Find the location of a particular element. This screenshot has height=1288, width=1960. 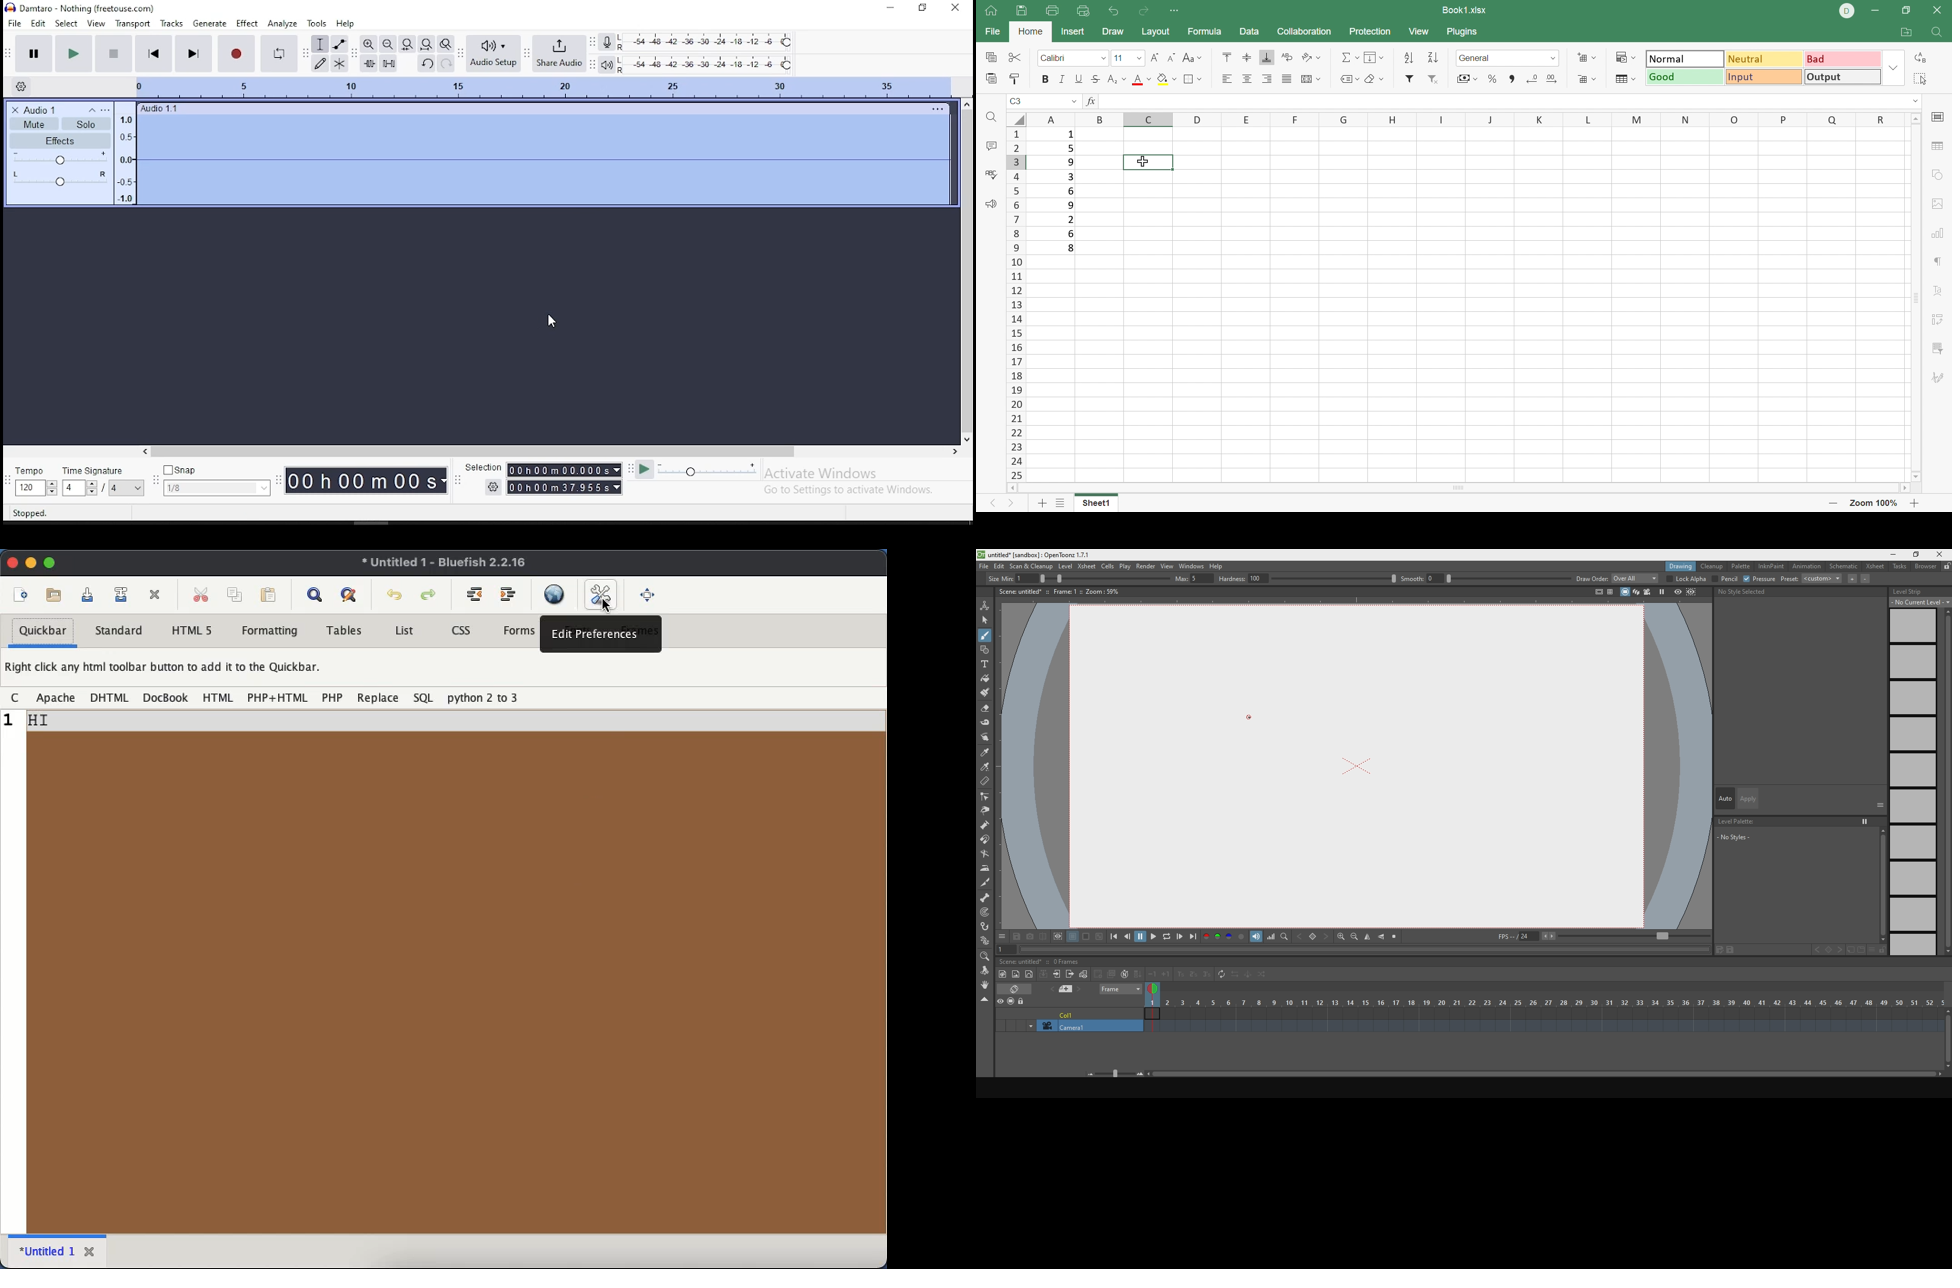

Draw is located at coordinates (1112, 33).